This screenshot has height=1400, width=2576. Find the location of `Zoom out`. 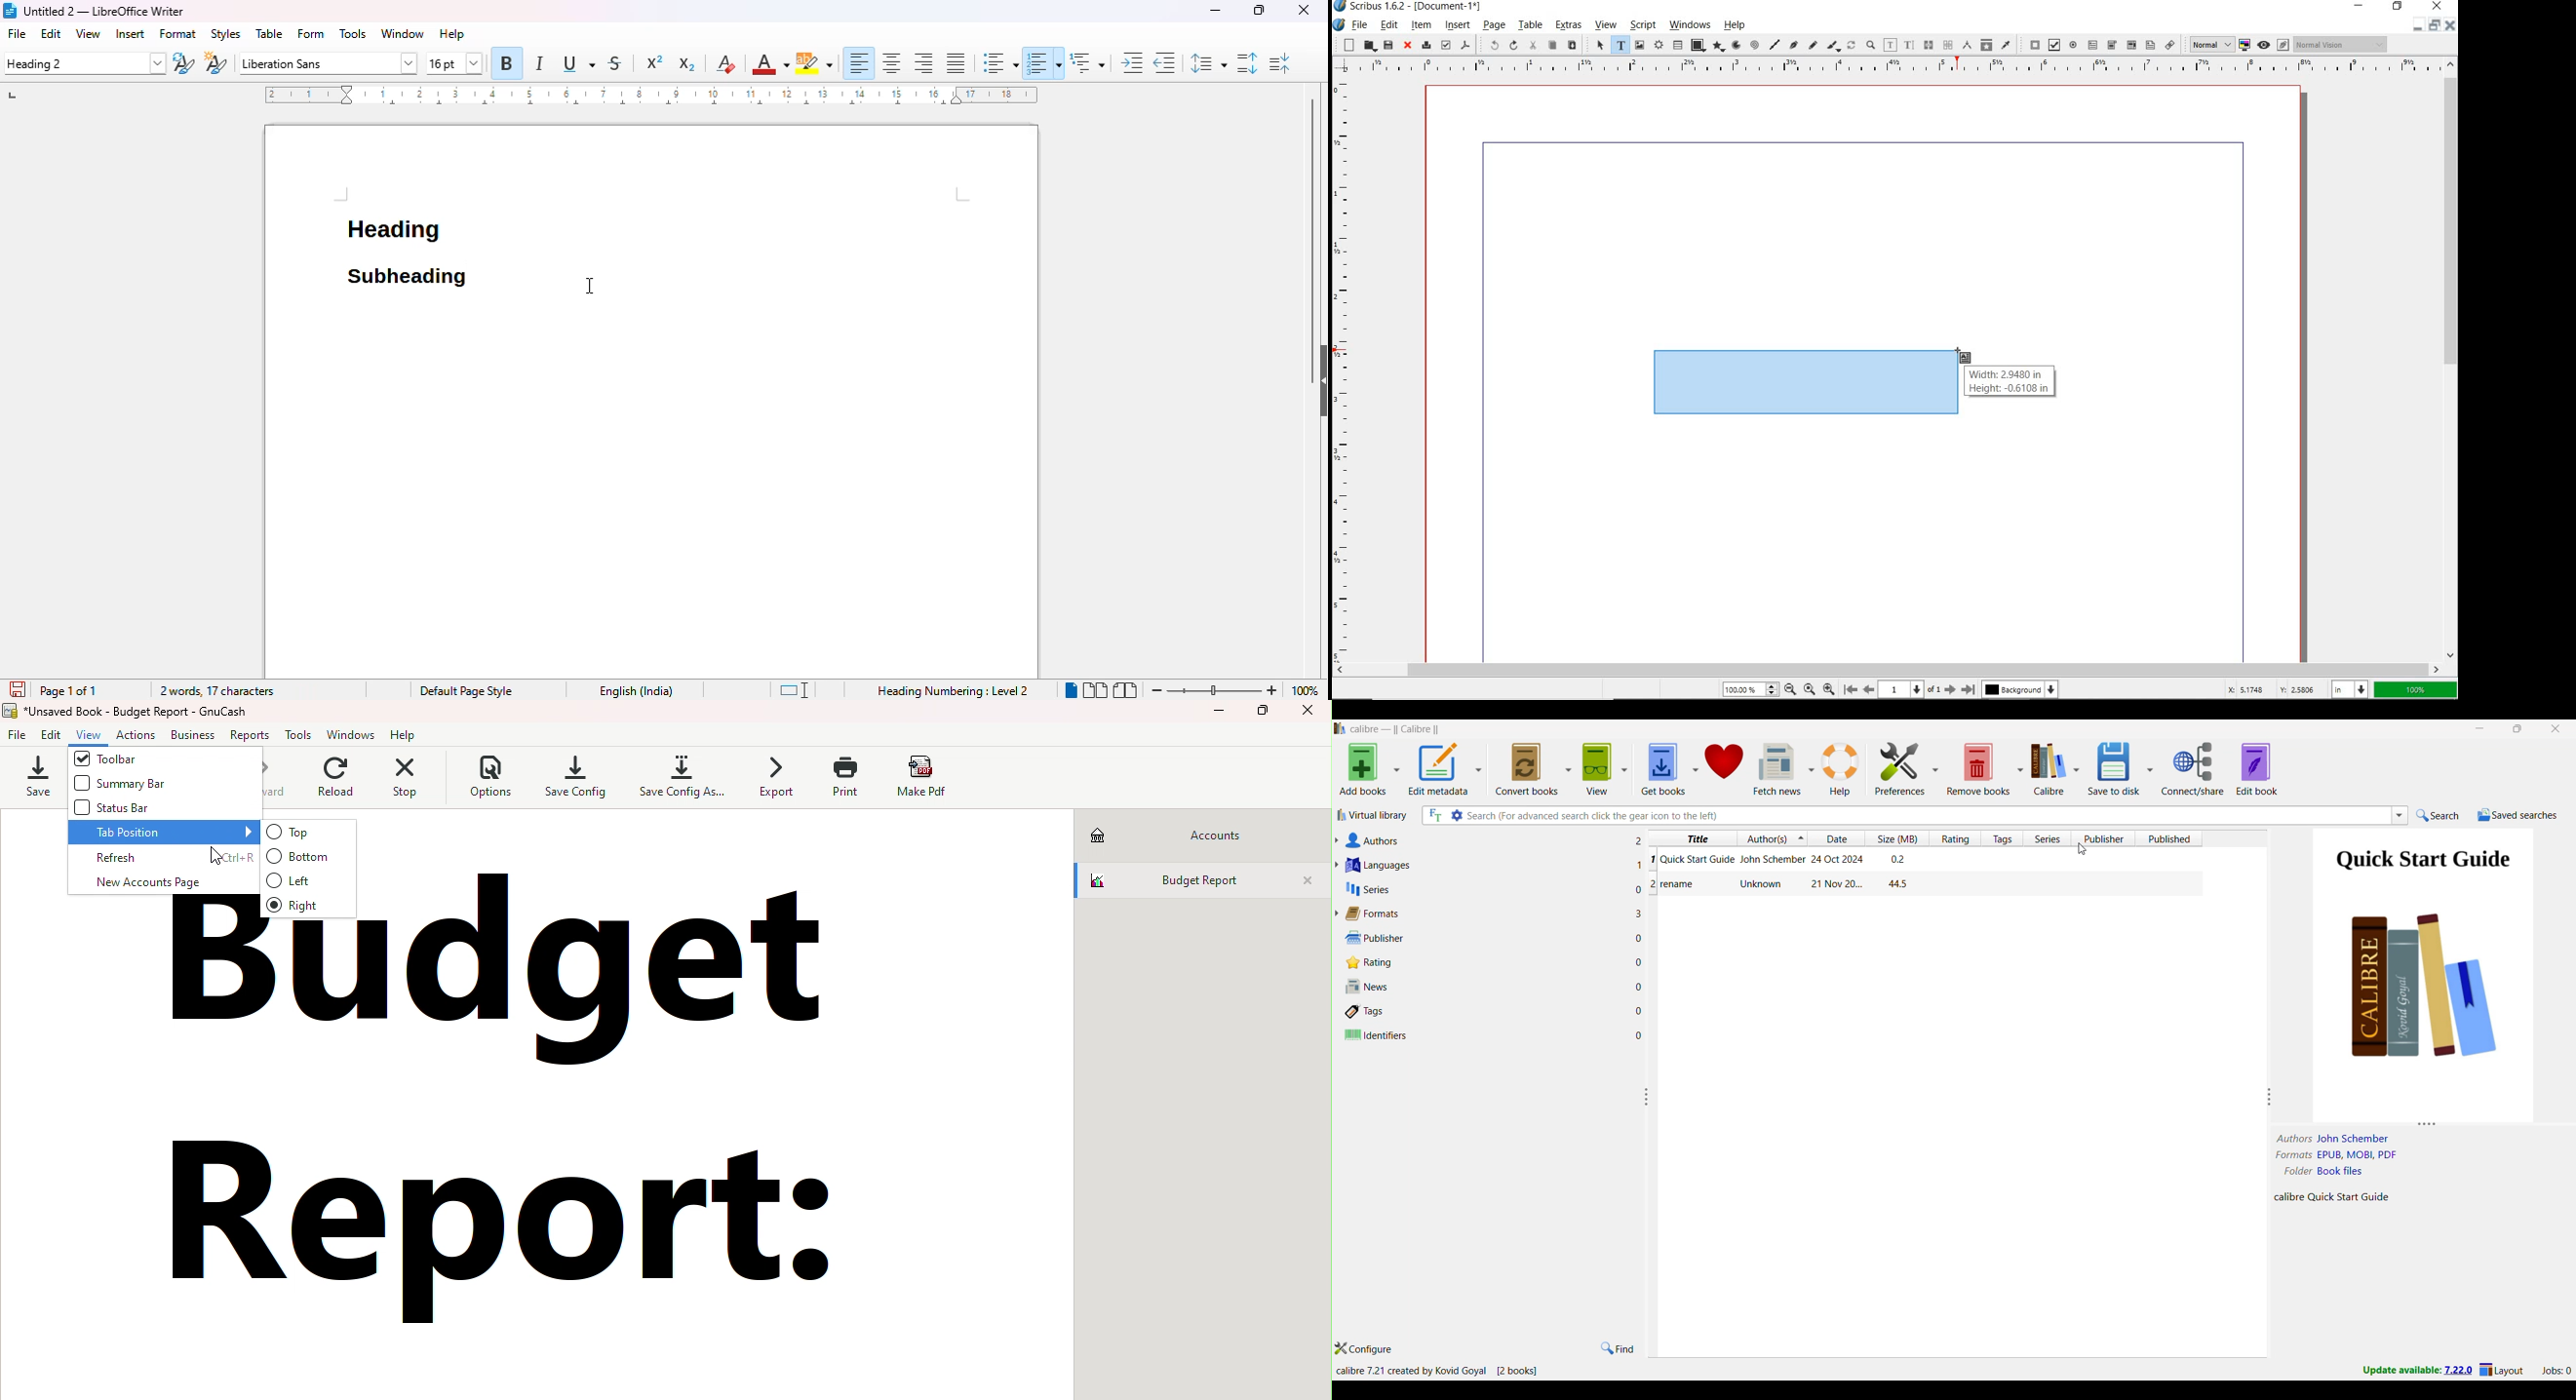

Zoom out is located at coordinates (1788, 689).